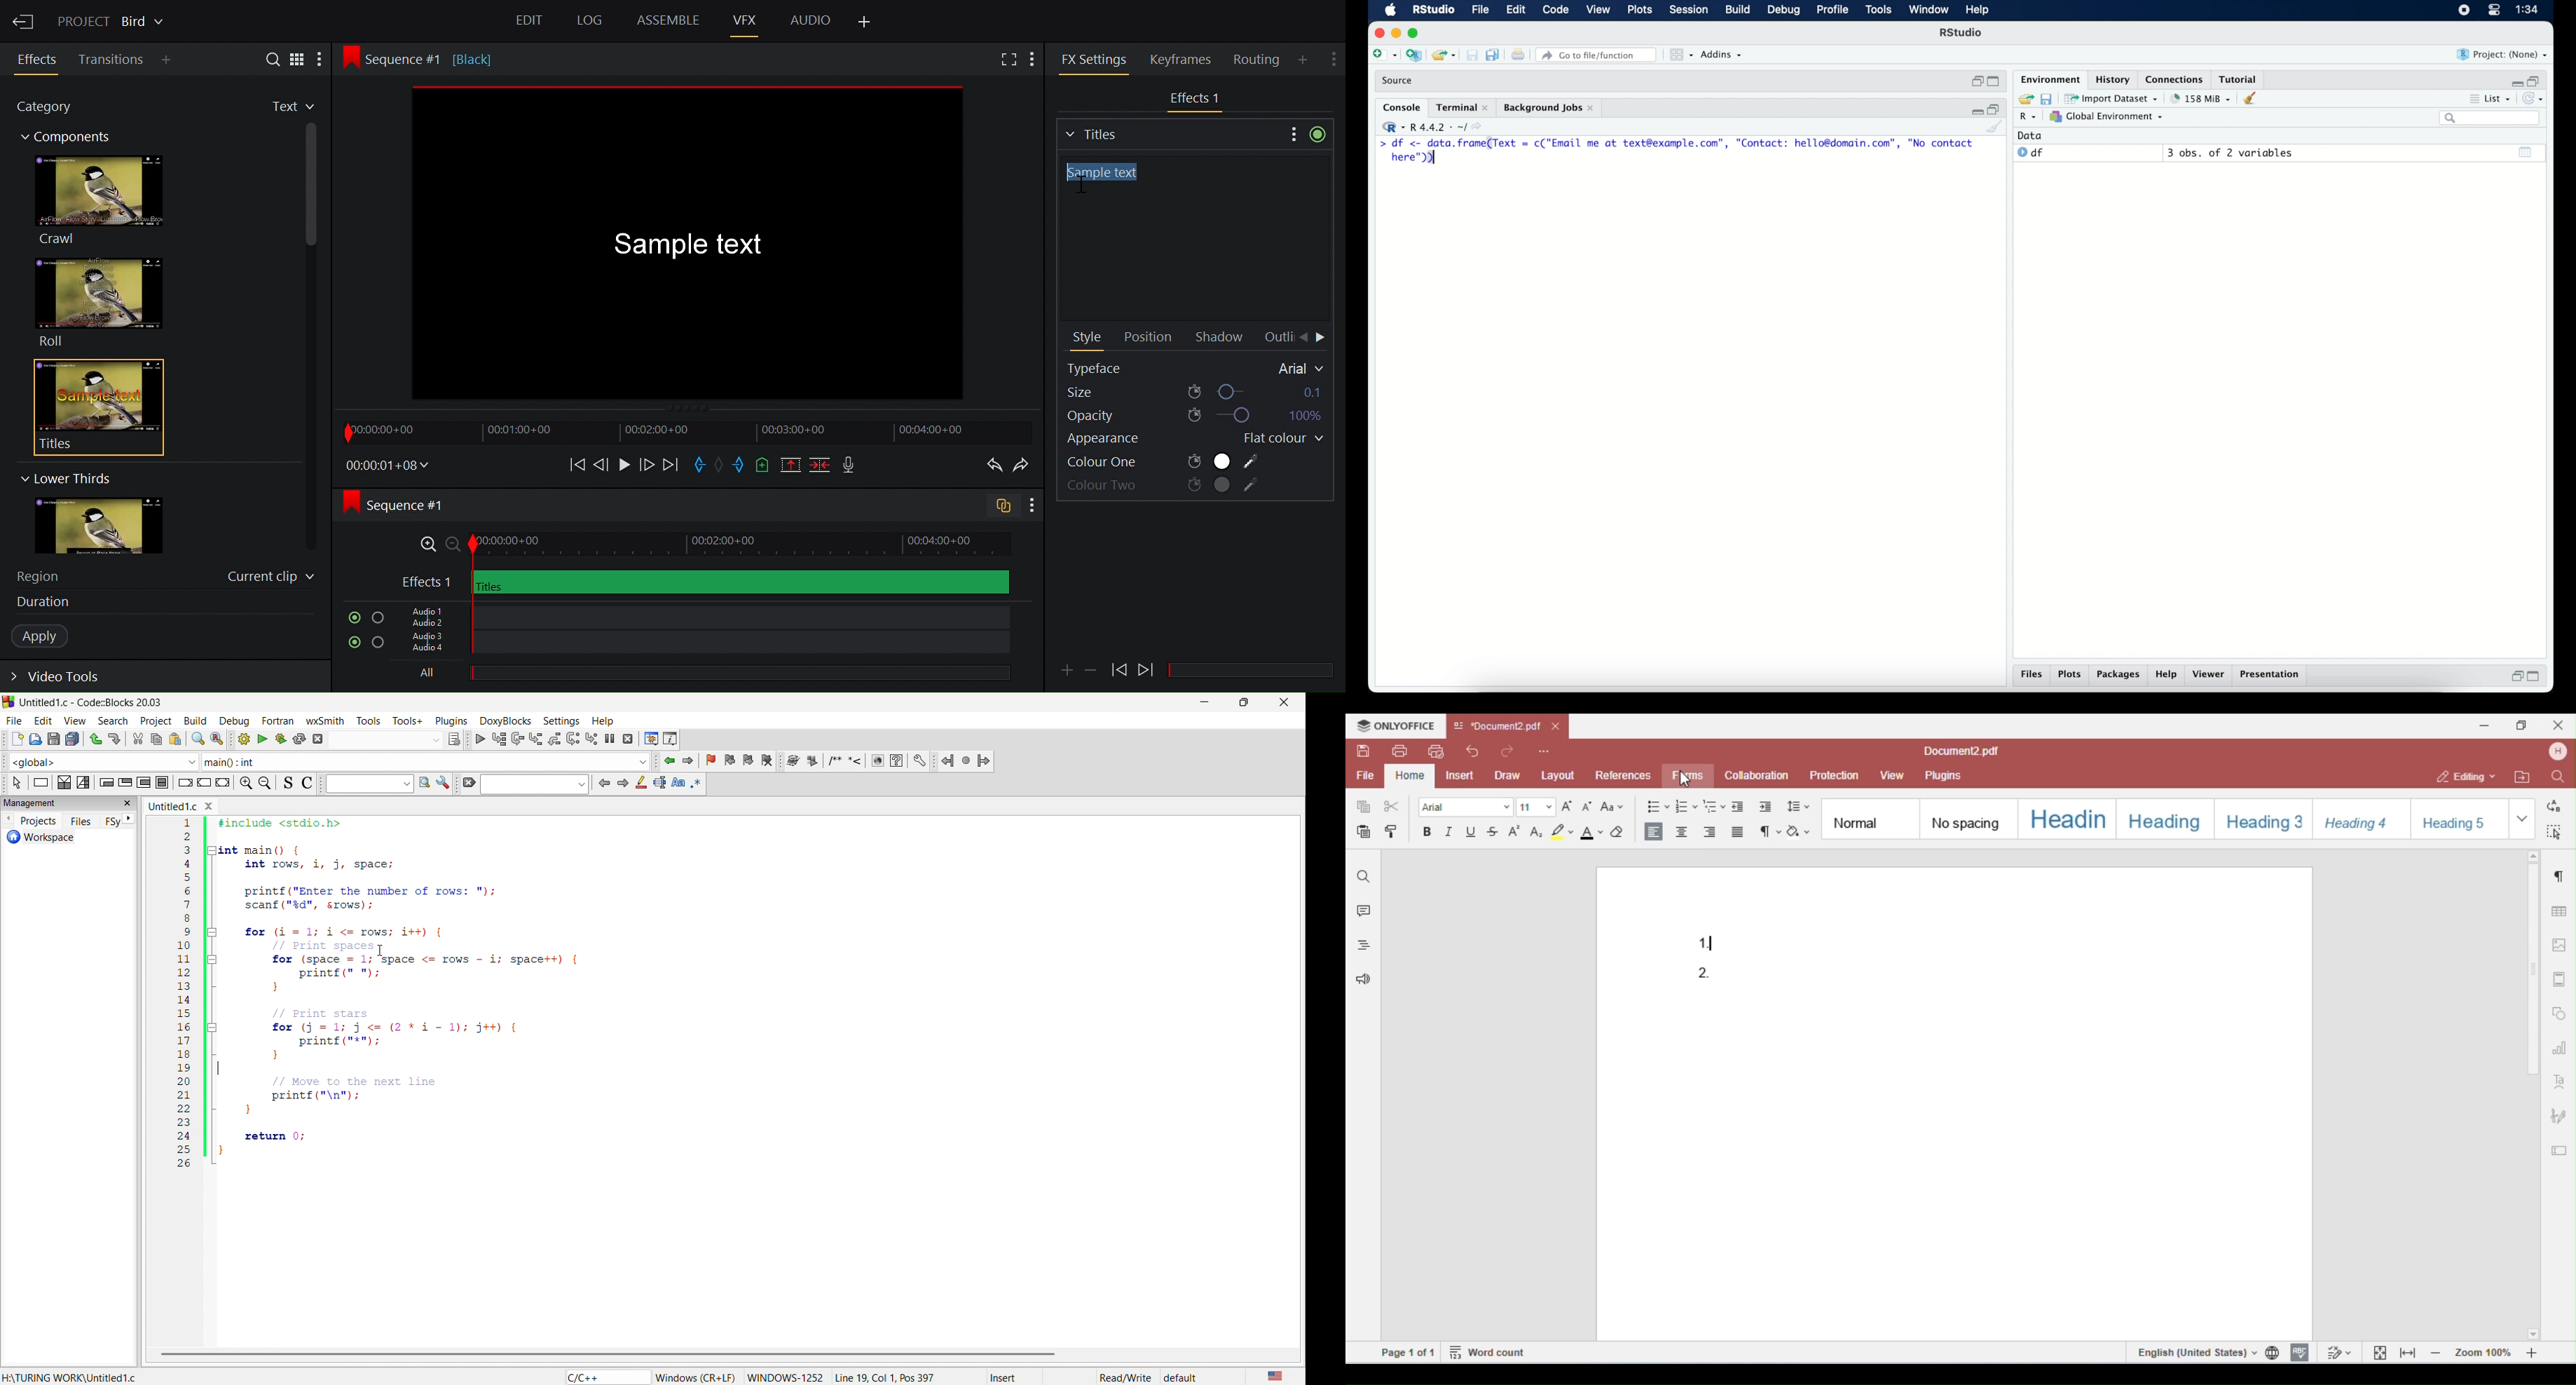 This screenshot has height=1400, width=2576. Describe the element at coordinates (2494, 99) in the screenshot. I see `list` at that location.